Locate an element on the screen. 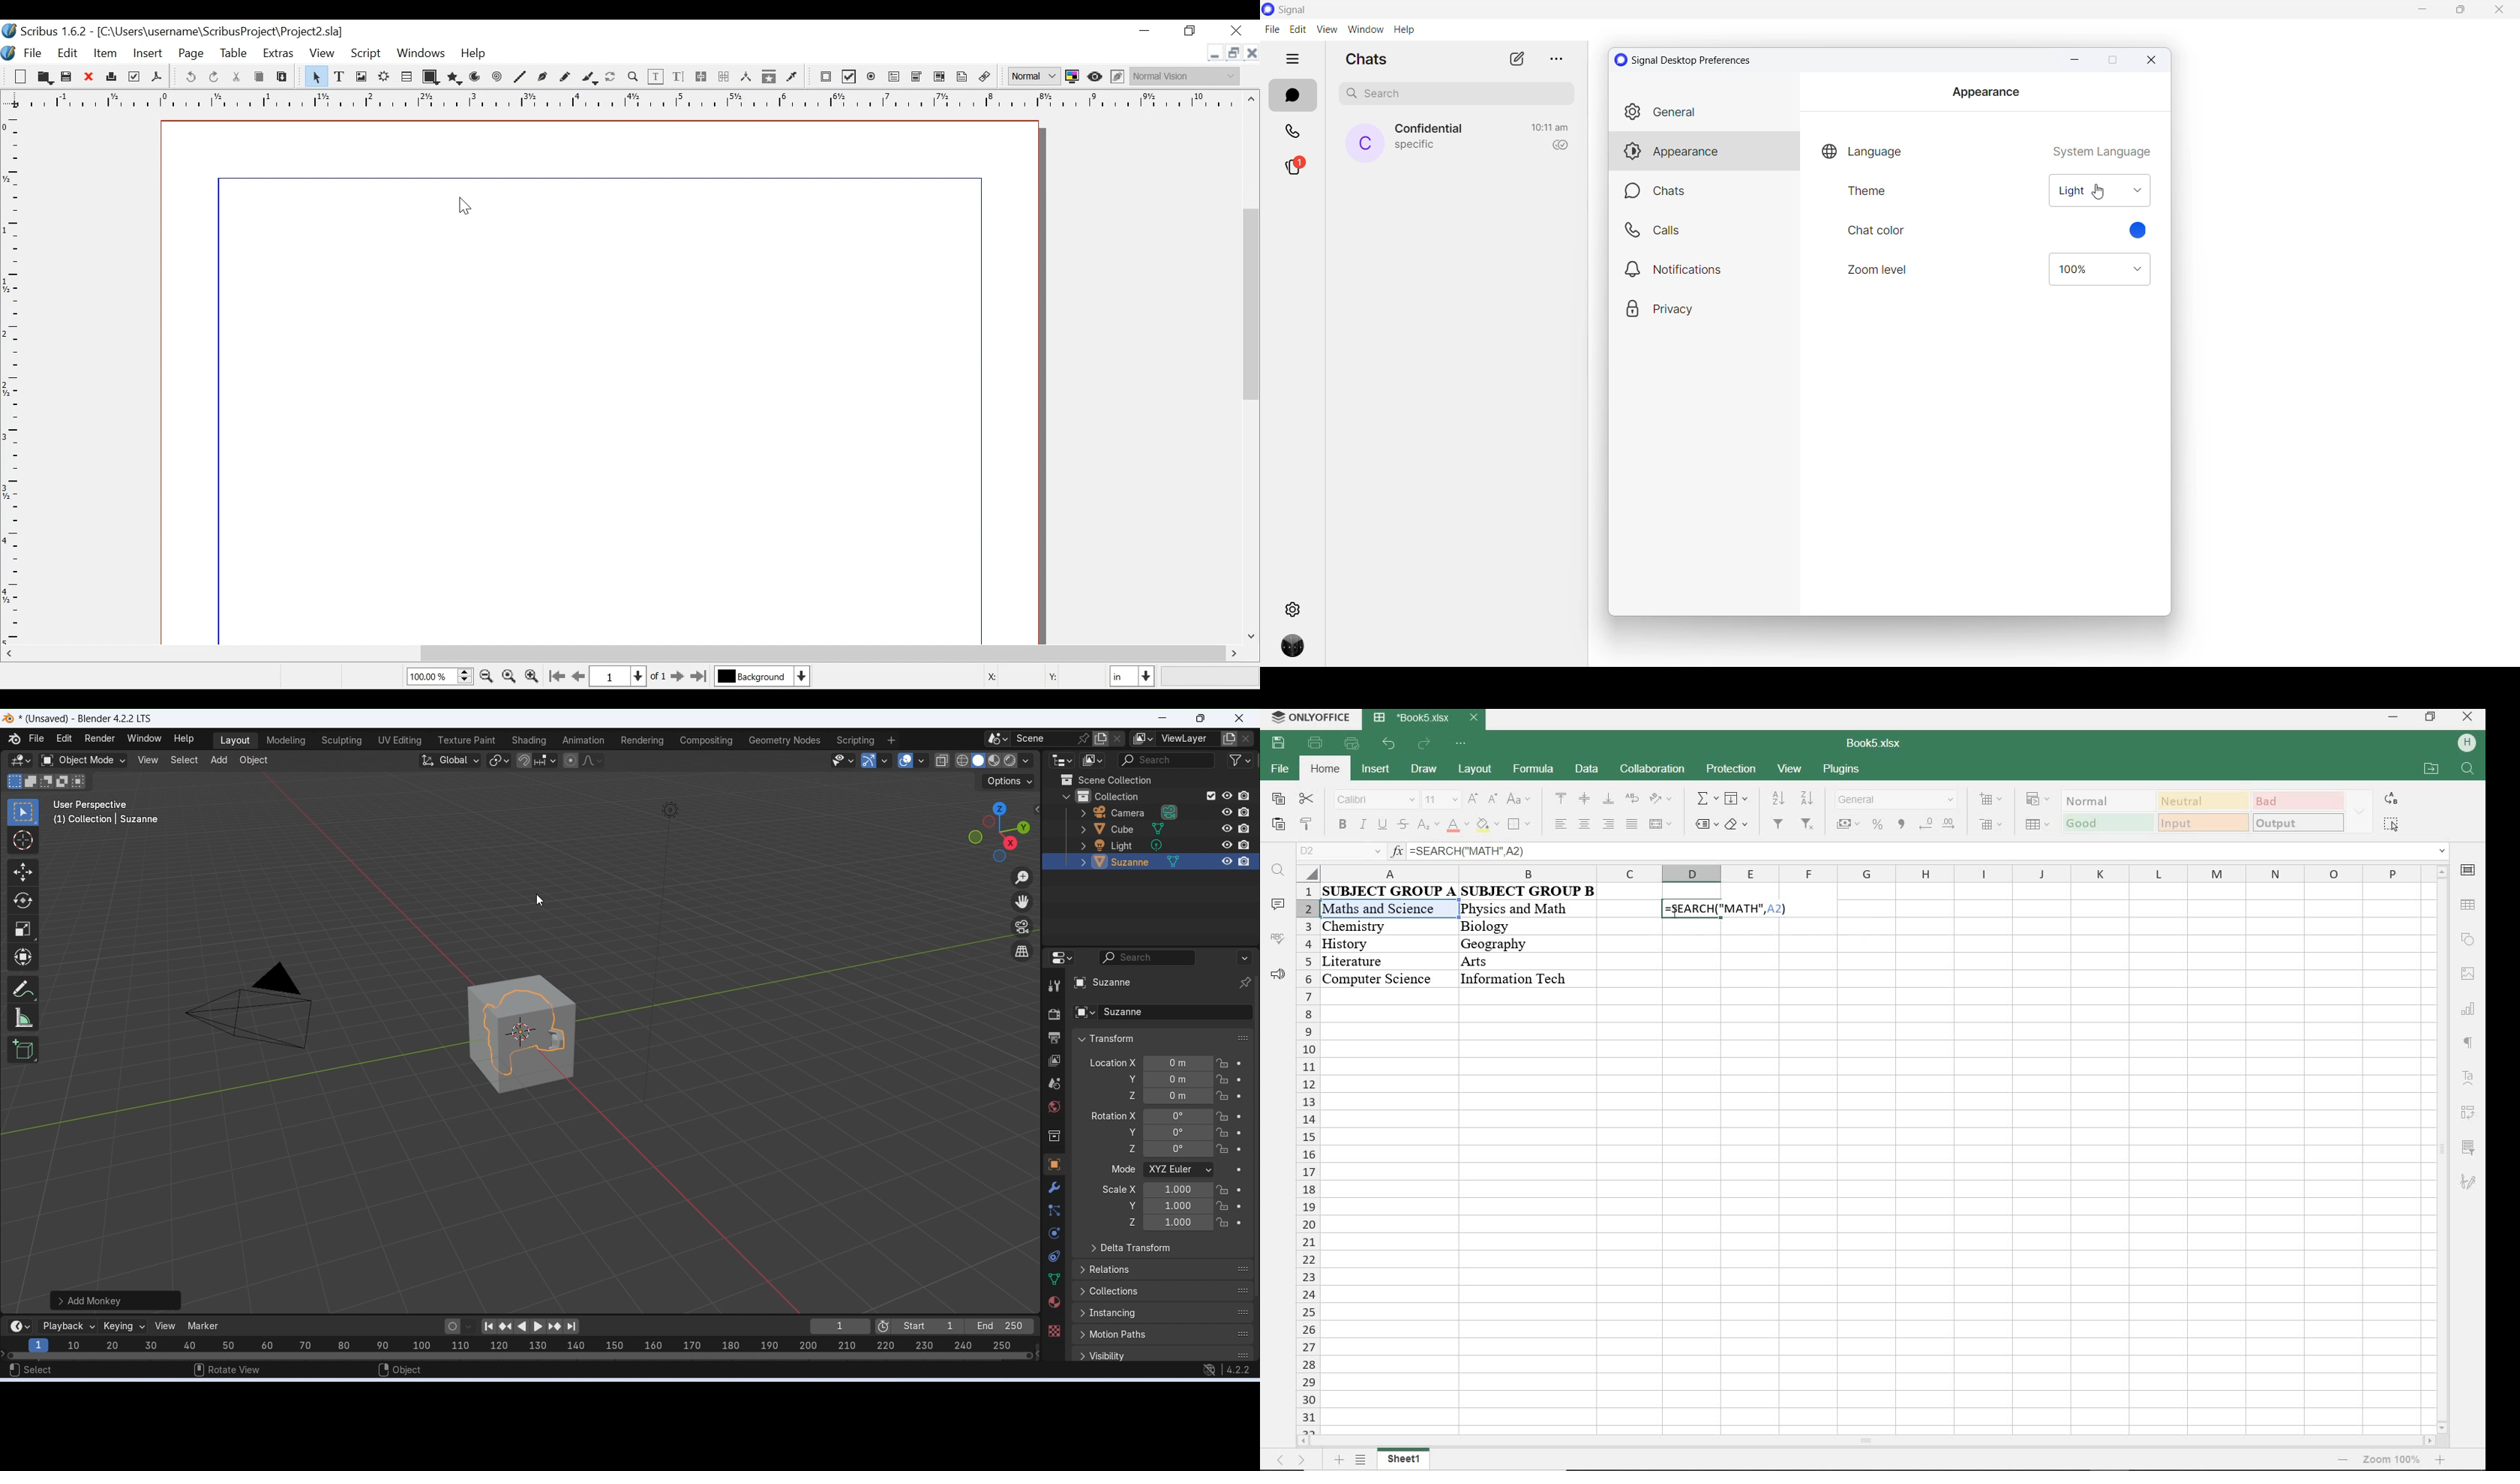 This screenshot has width=2520, height=1484. pin is located at coordinates (1244, 983).